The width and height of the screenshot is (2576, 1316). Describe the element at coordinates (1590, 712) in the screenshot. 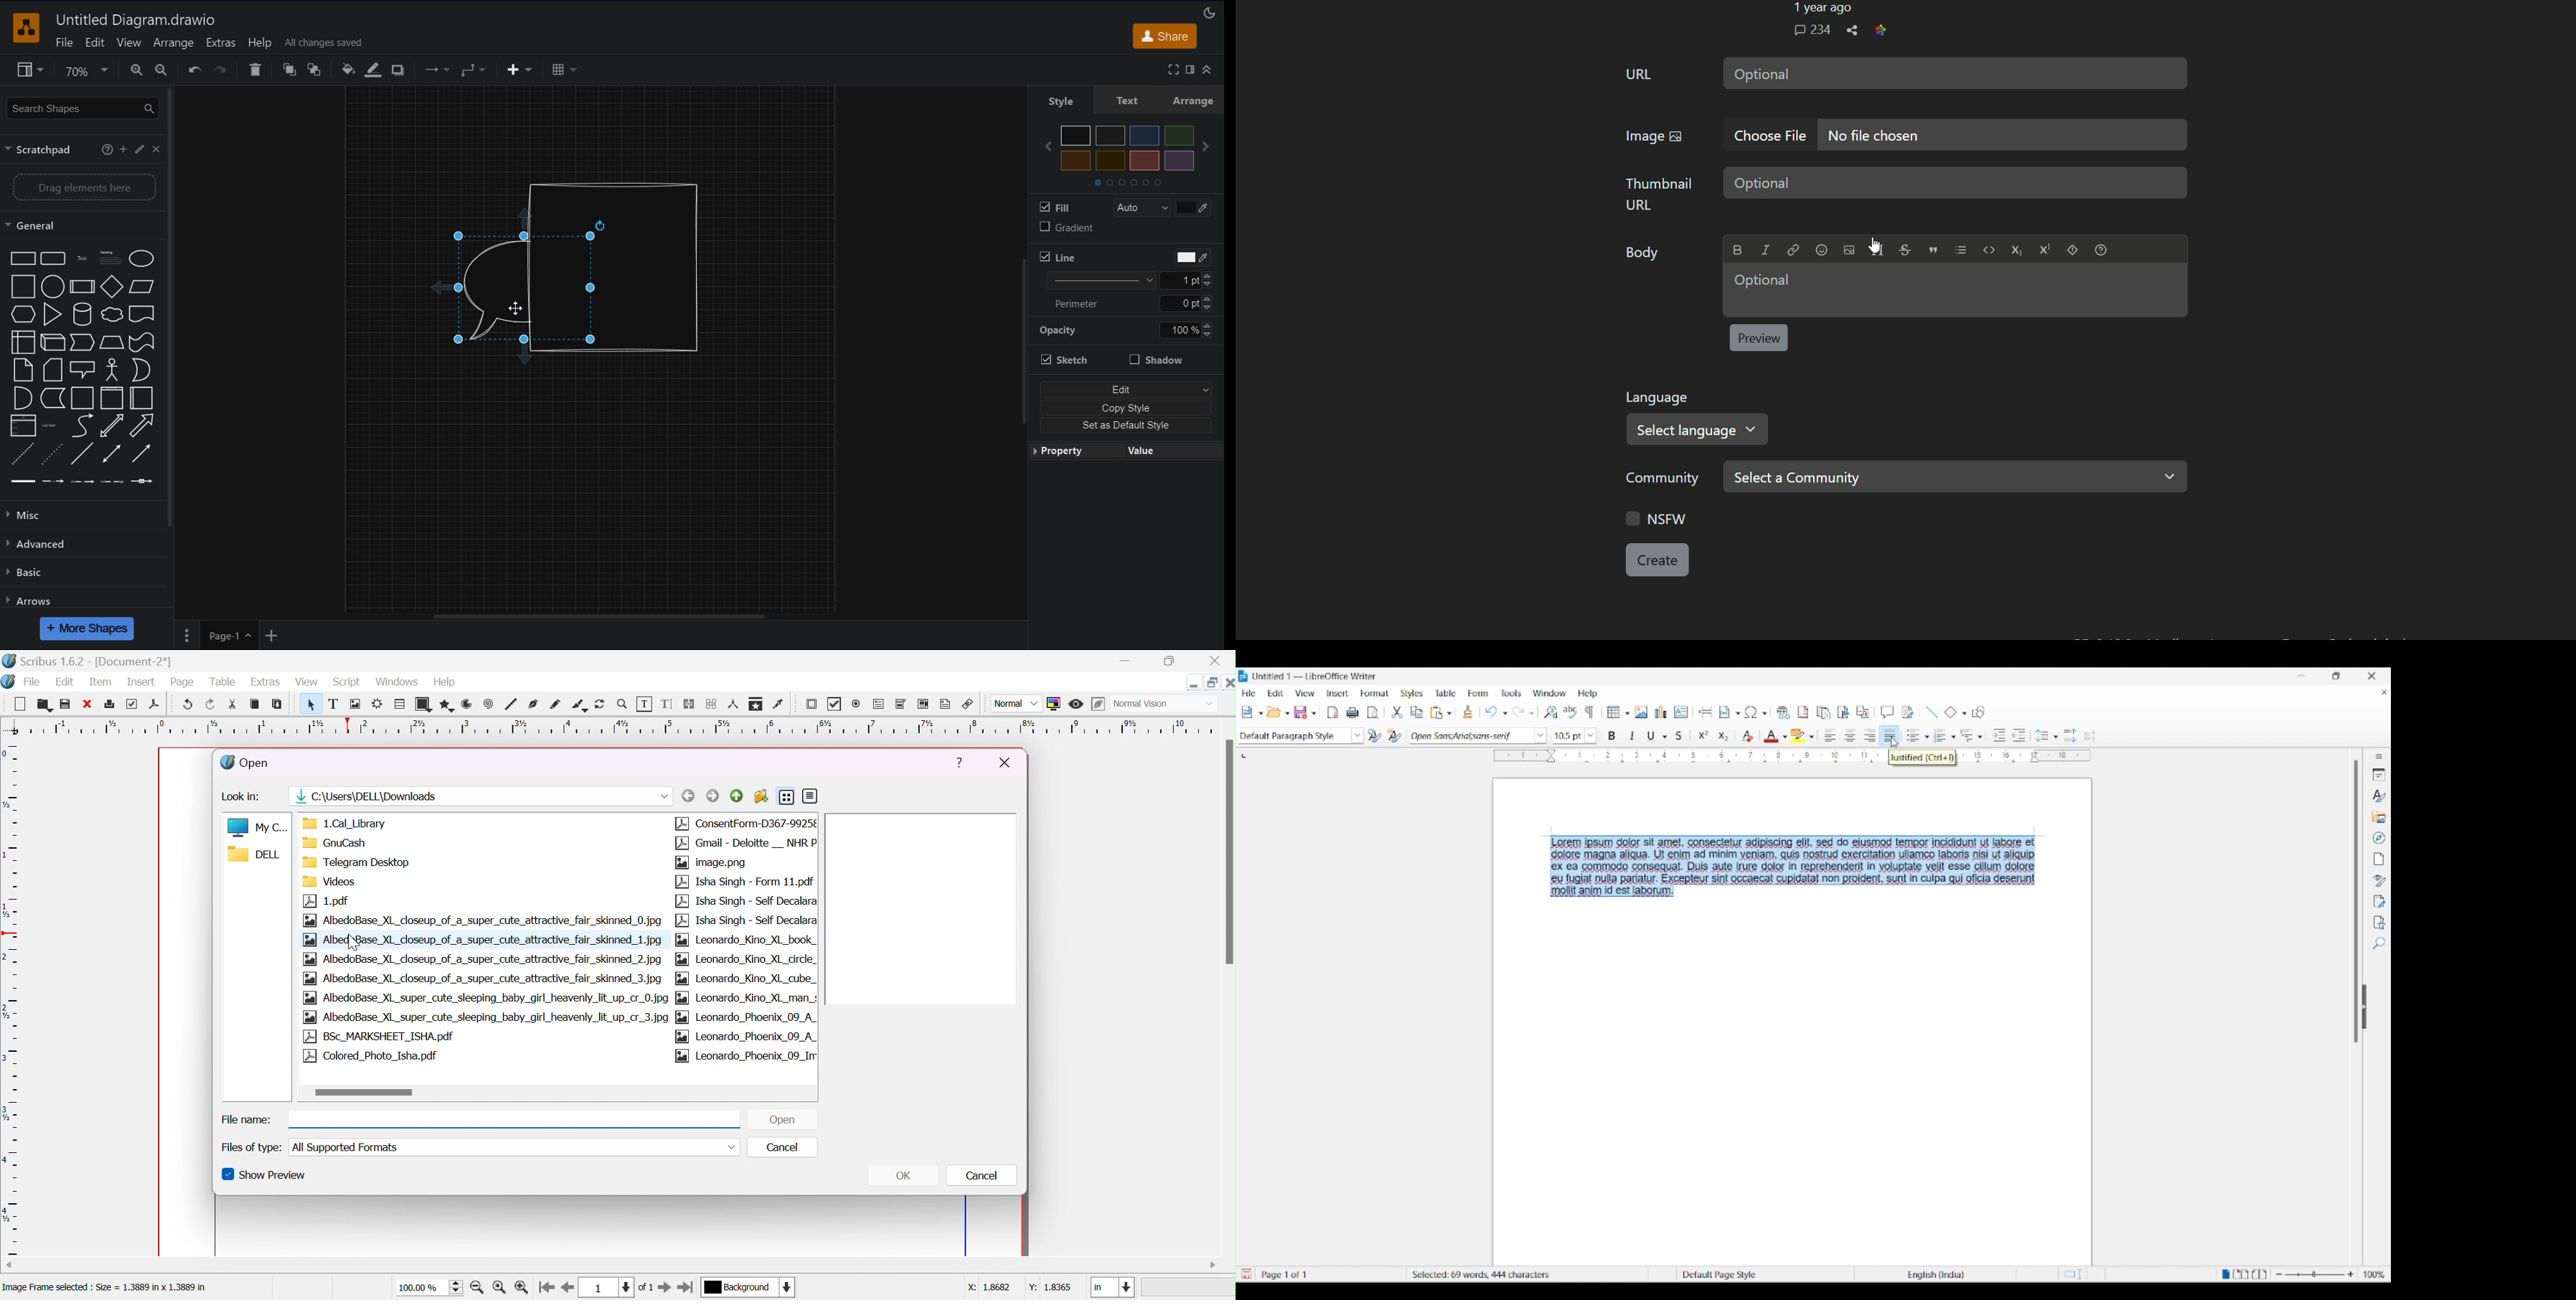

I see `Toggle formatting marks` at that location.